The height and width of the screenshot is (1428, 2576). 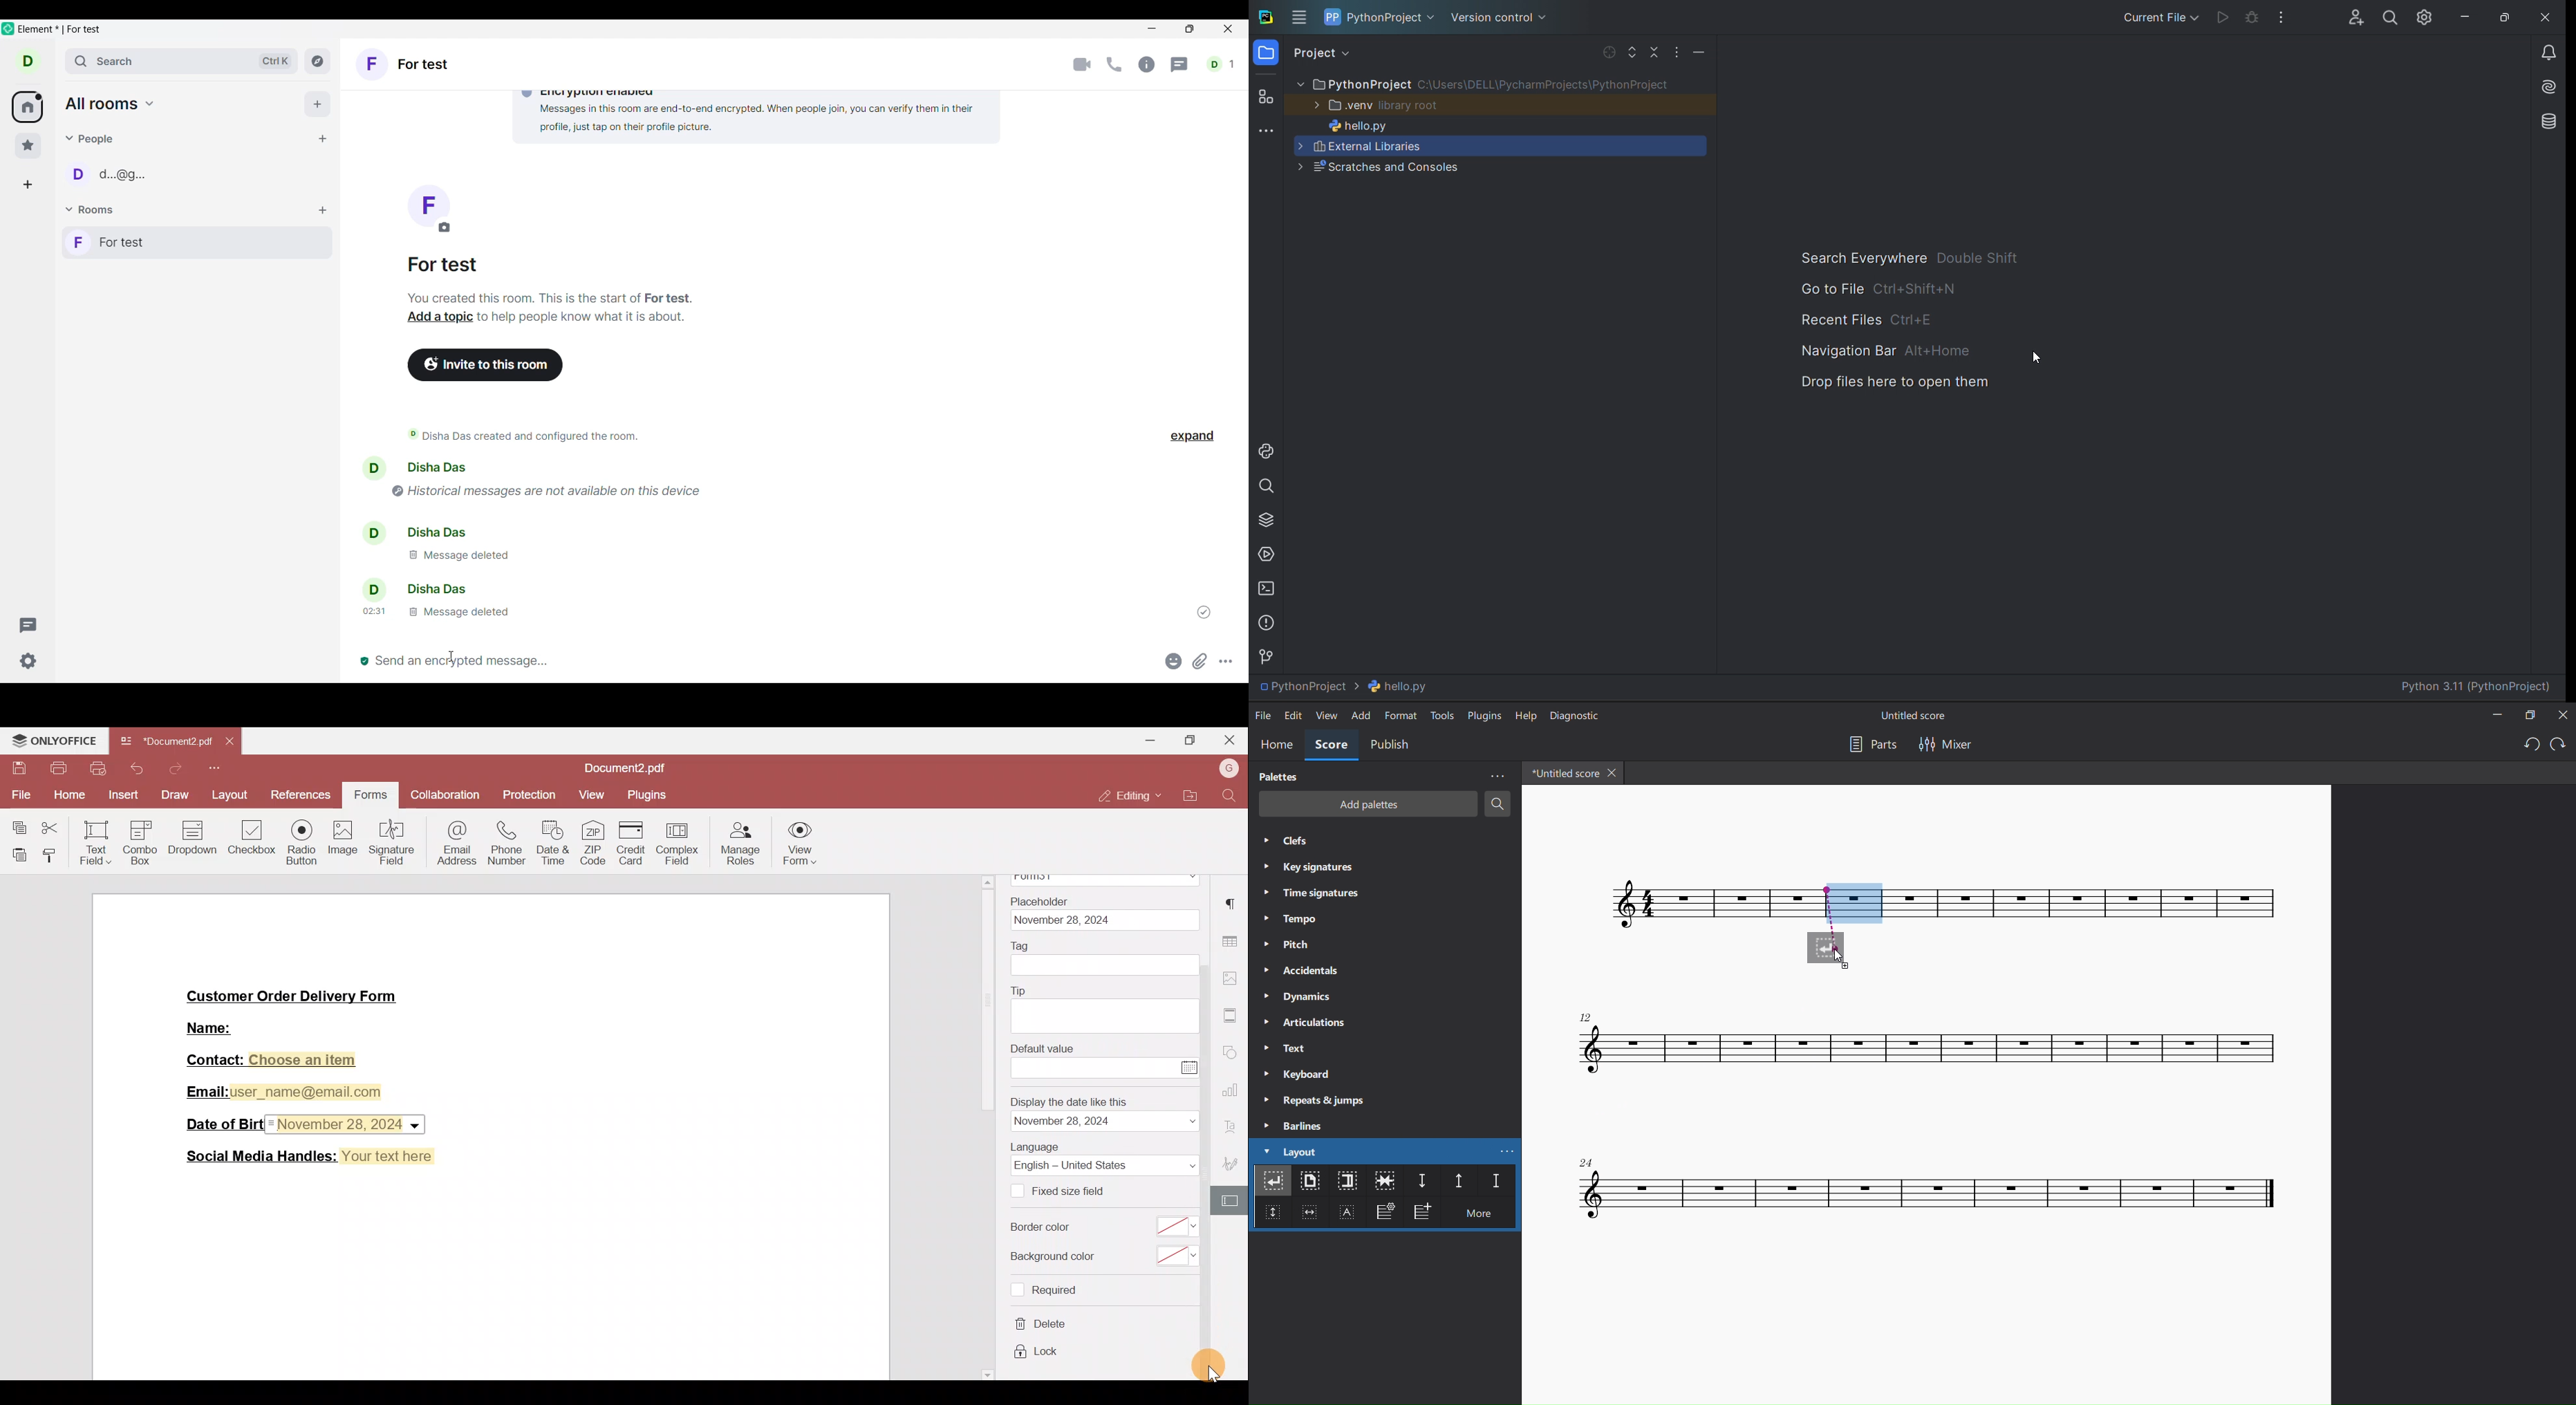 I want to click on Credit card, so click(x=637, y=844).